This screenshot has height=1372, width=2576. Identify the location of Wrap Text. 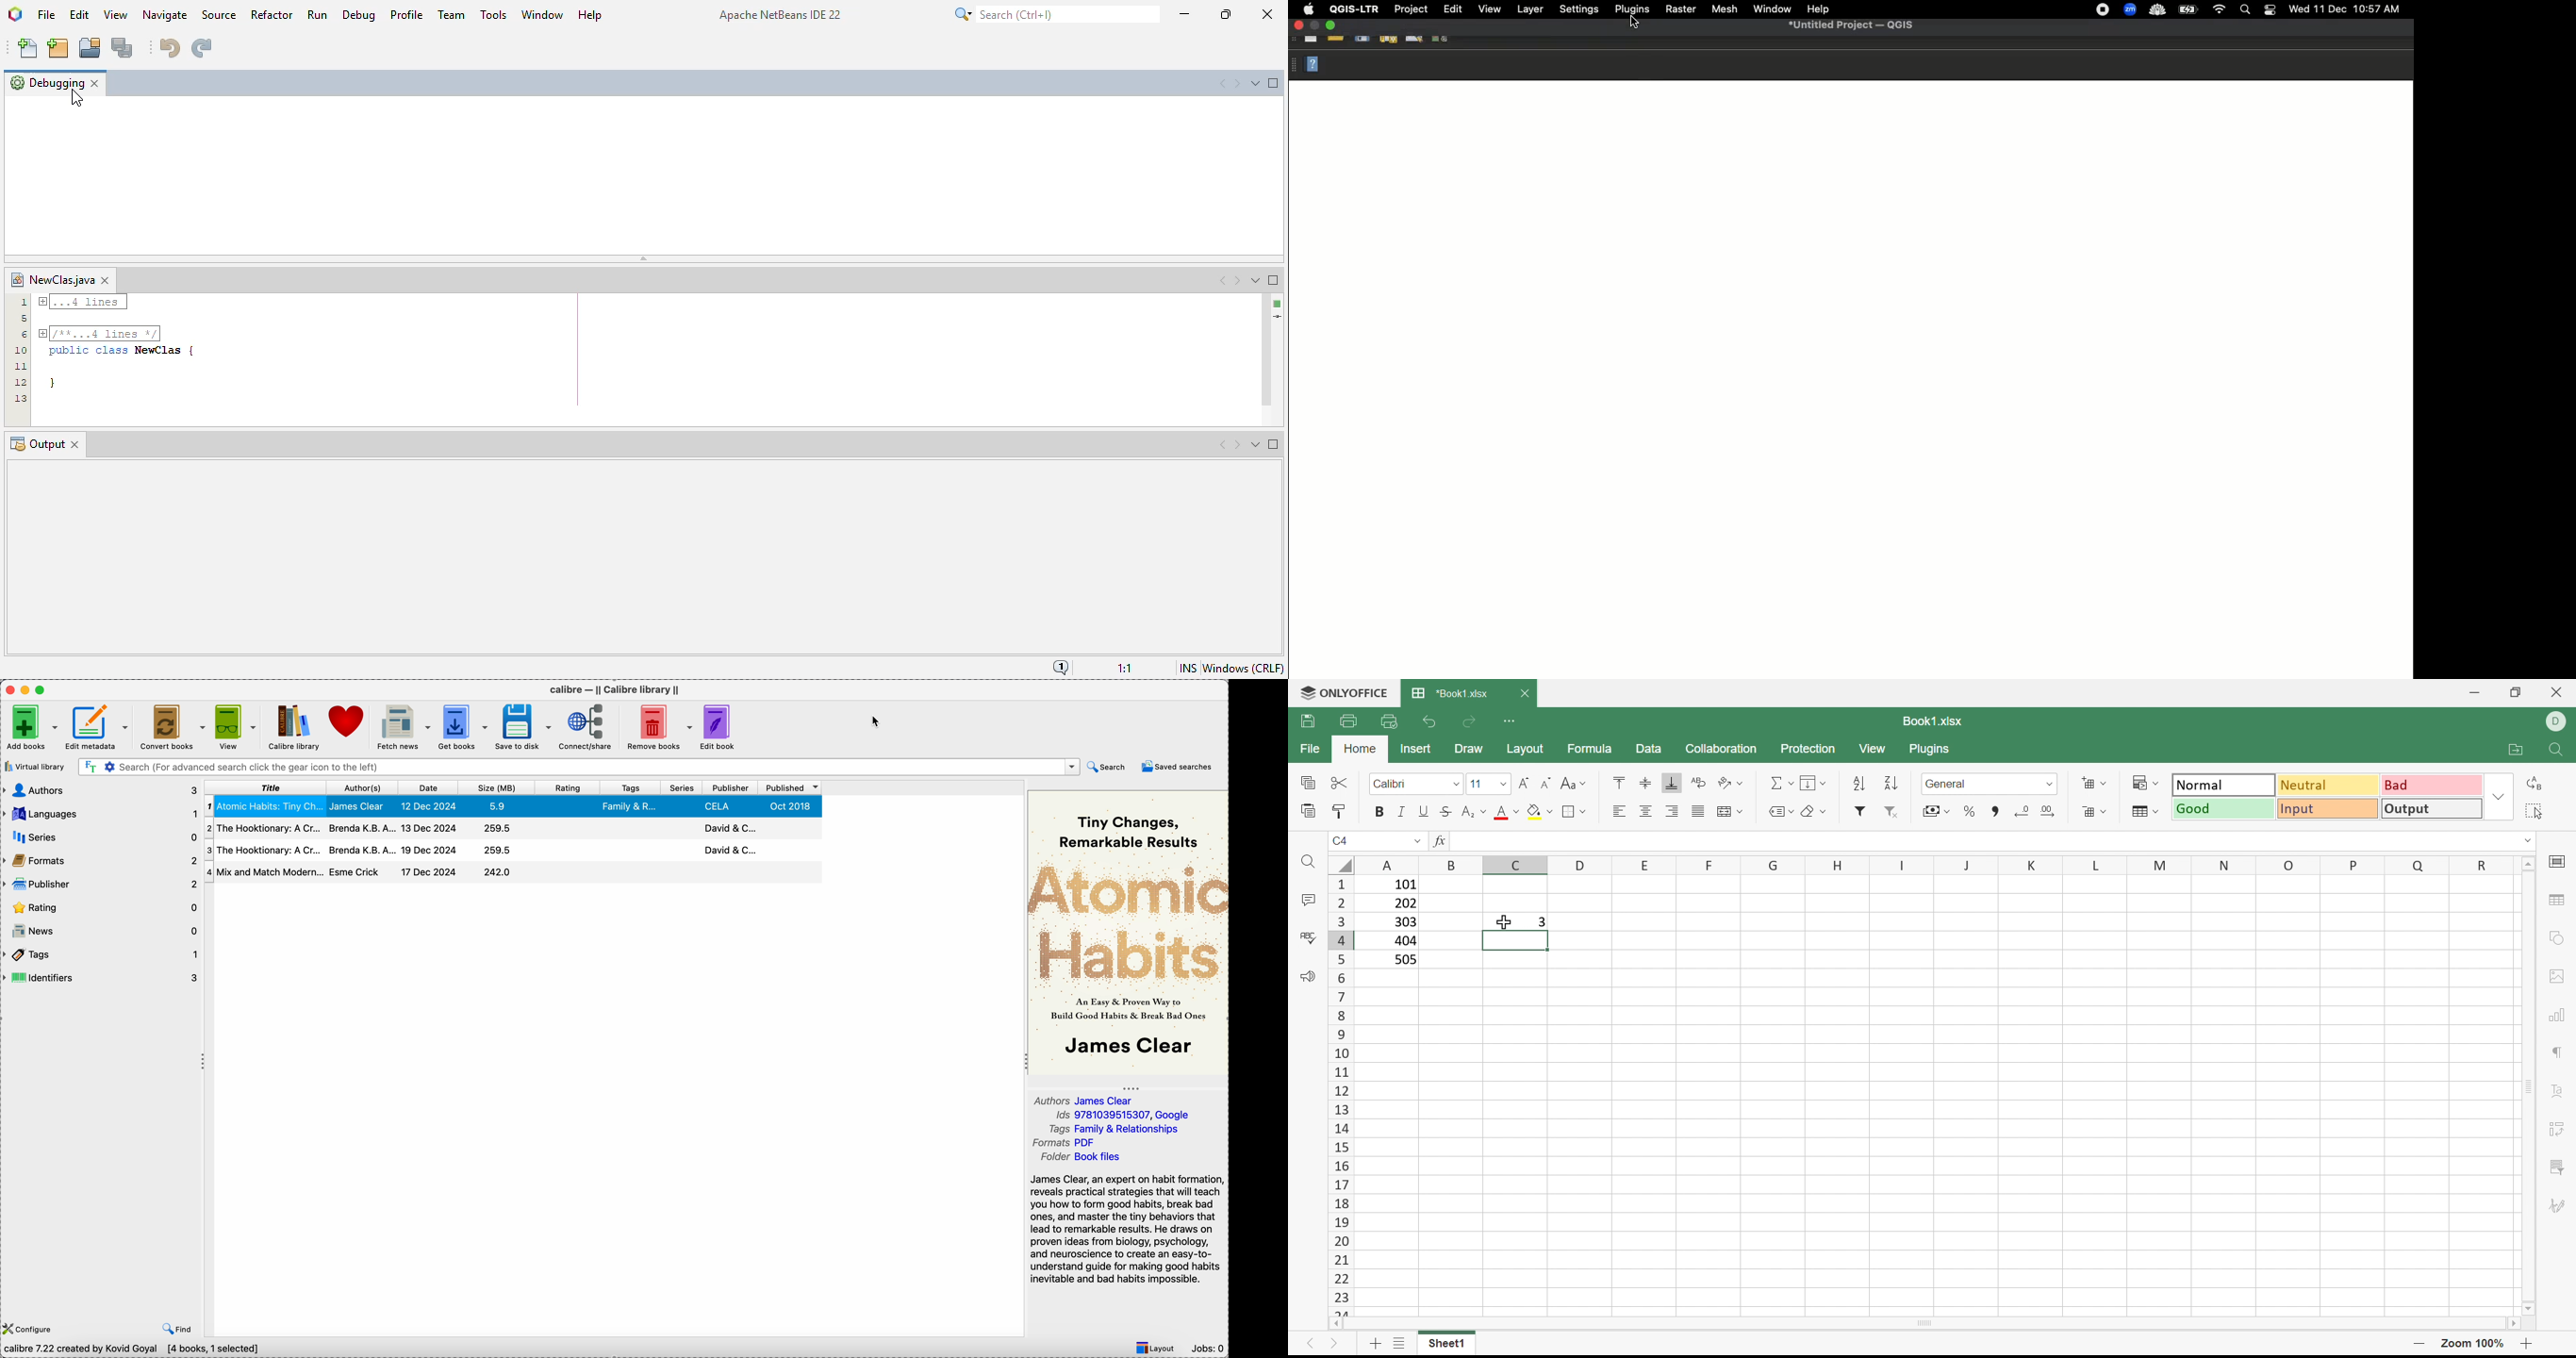
(1697, 784).